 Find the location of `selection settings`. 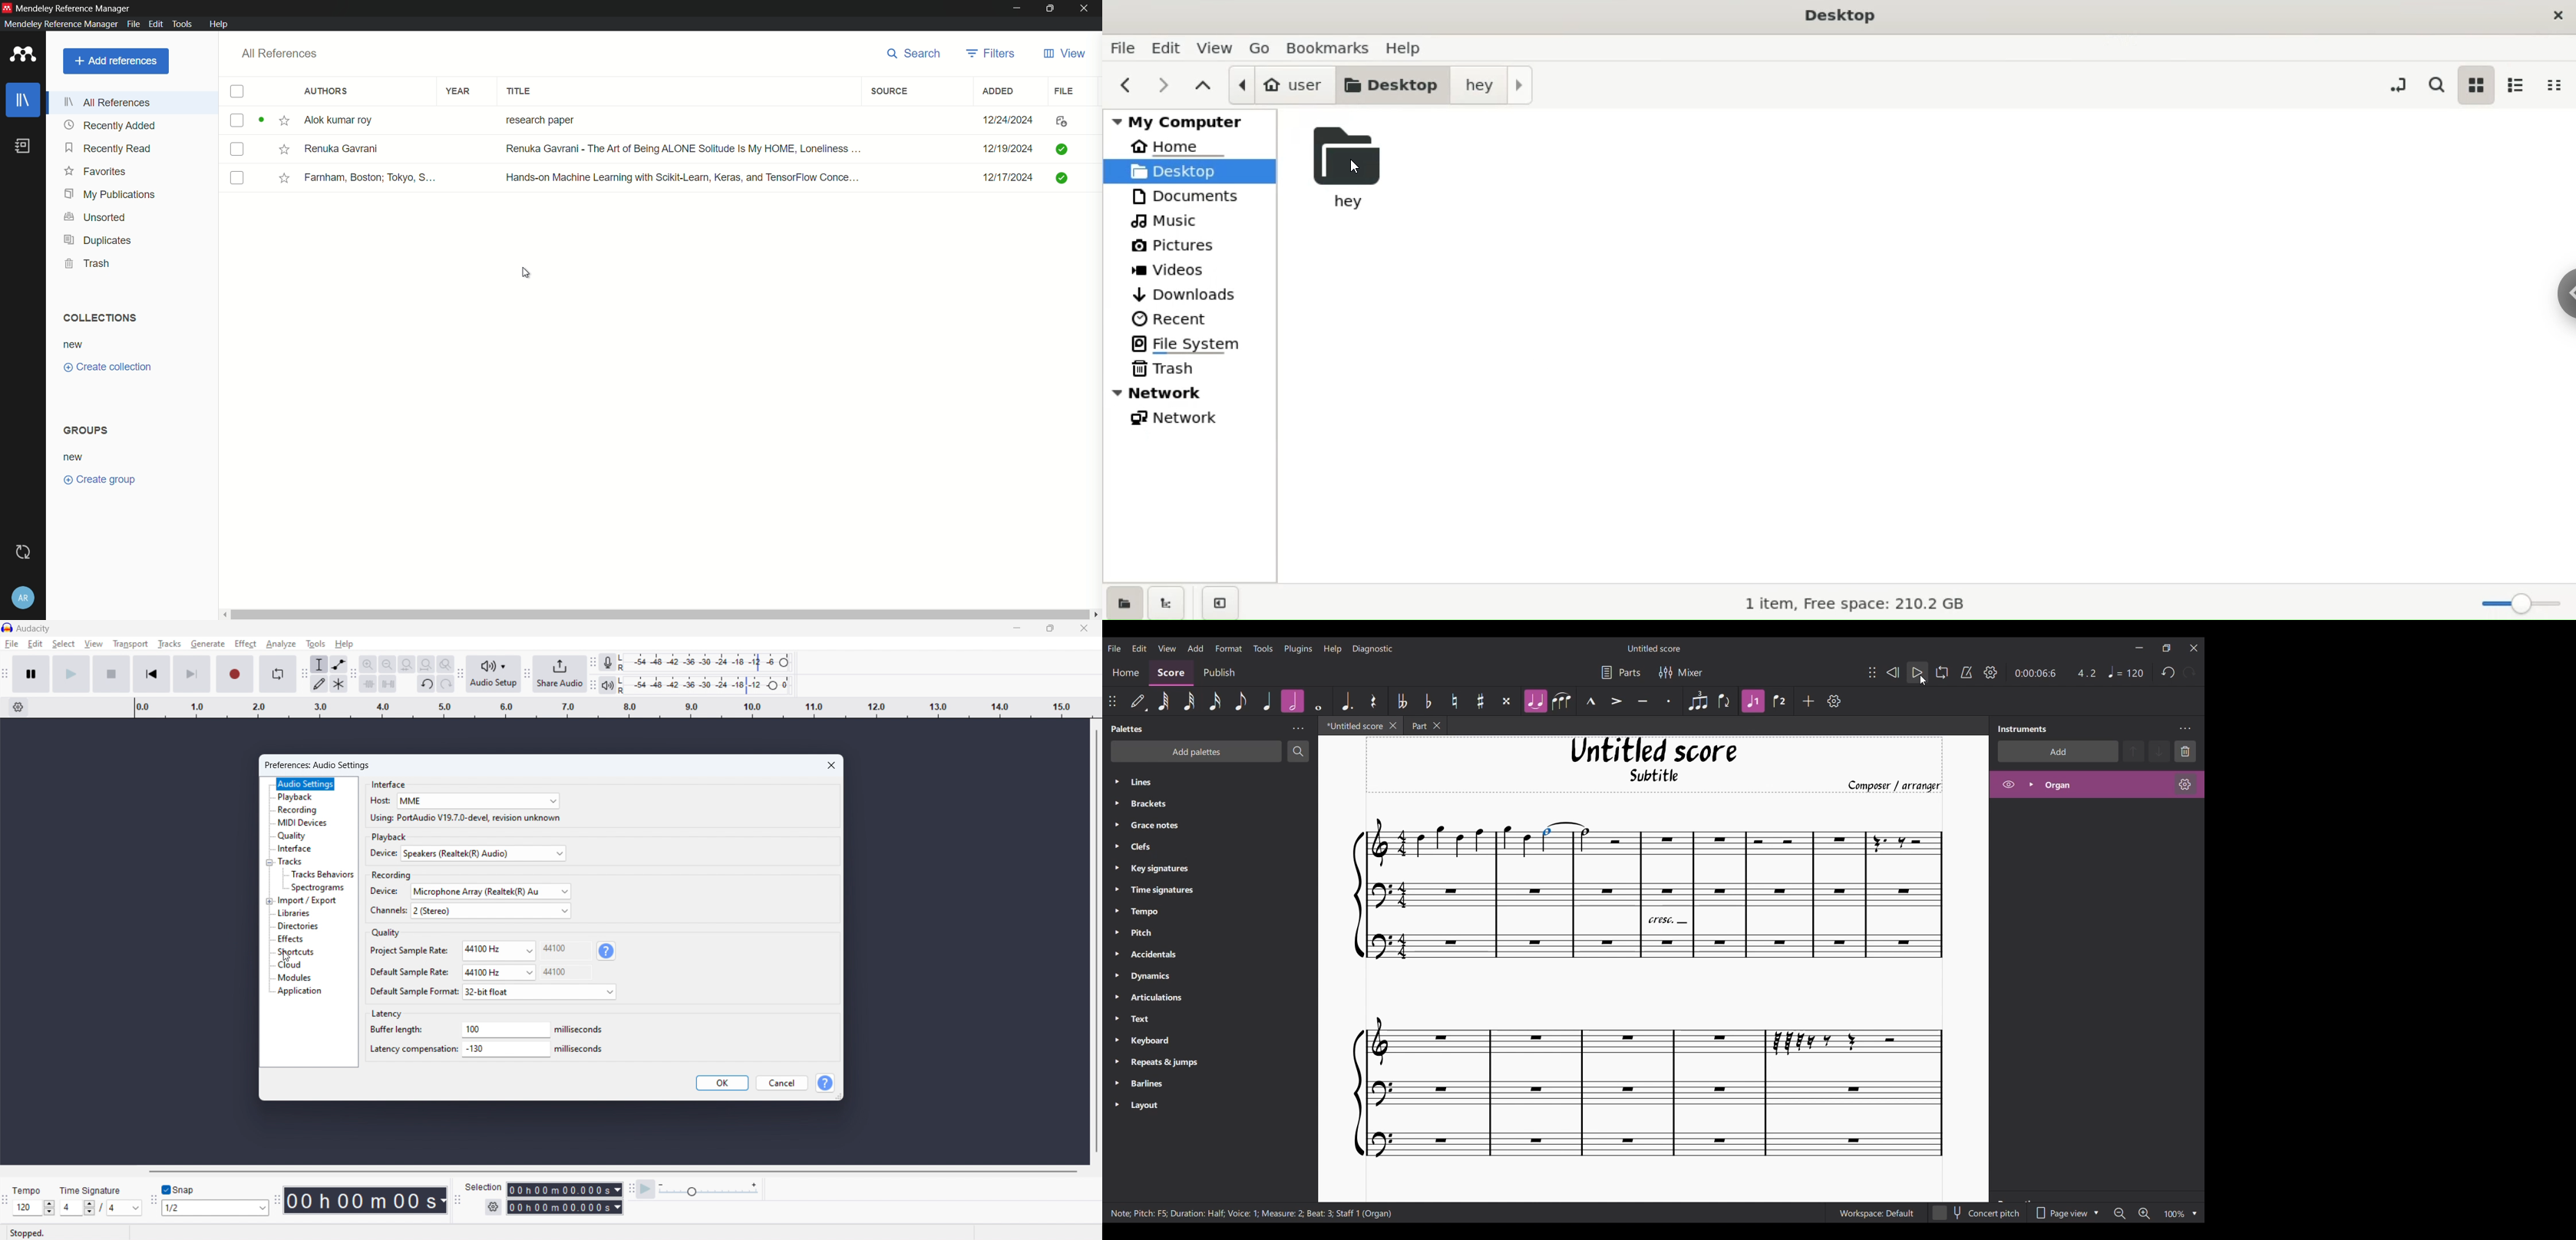

selection settings is located at coordinates (494, 1207).